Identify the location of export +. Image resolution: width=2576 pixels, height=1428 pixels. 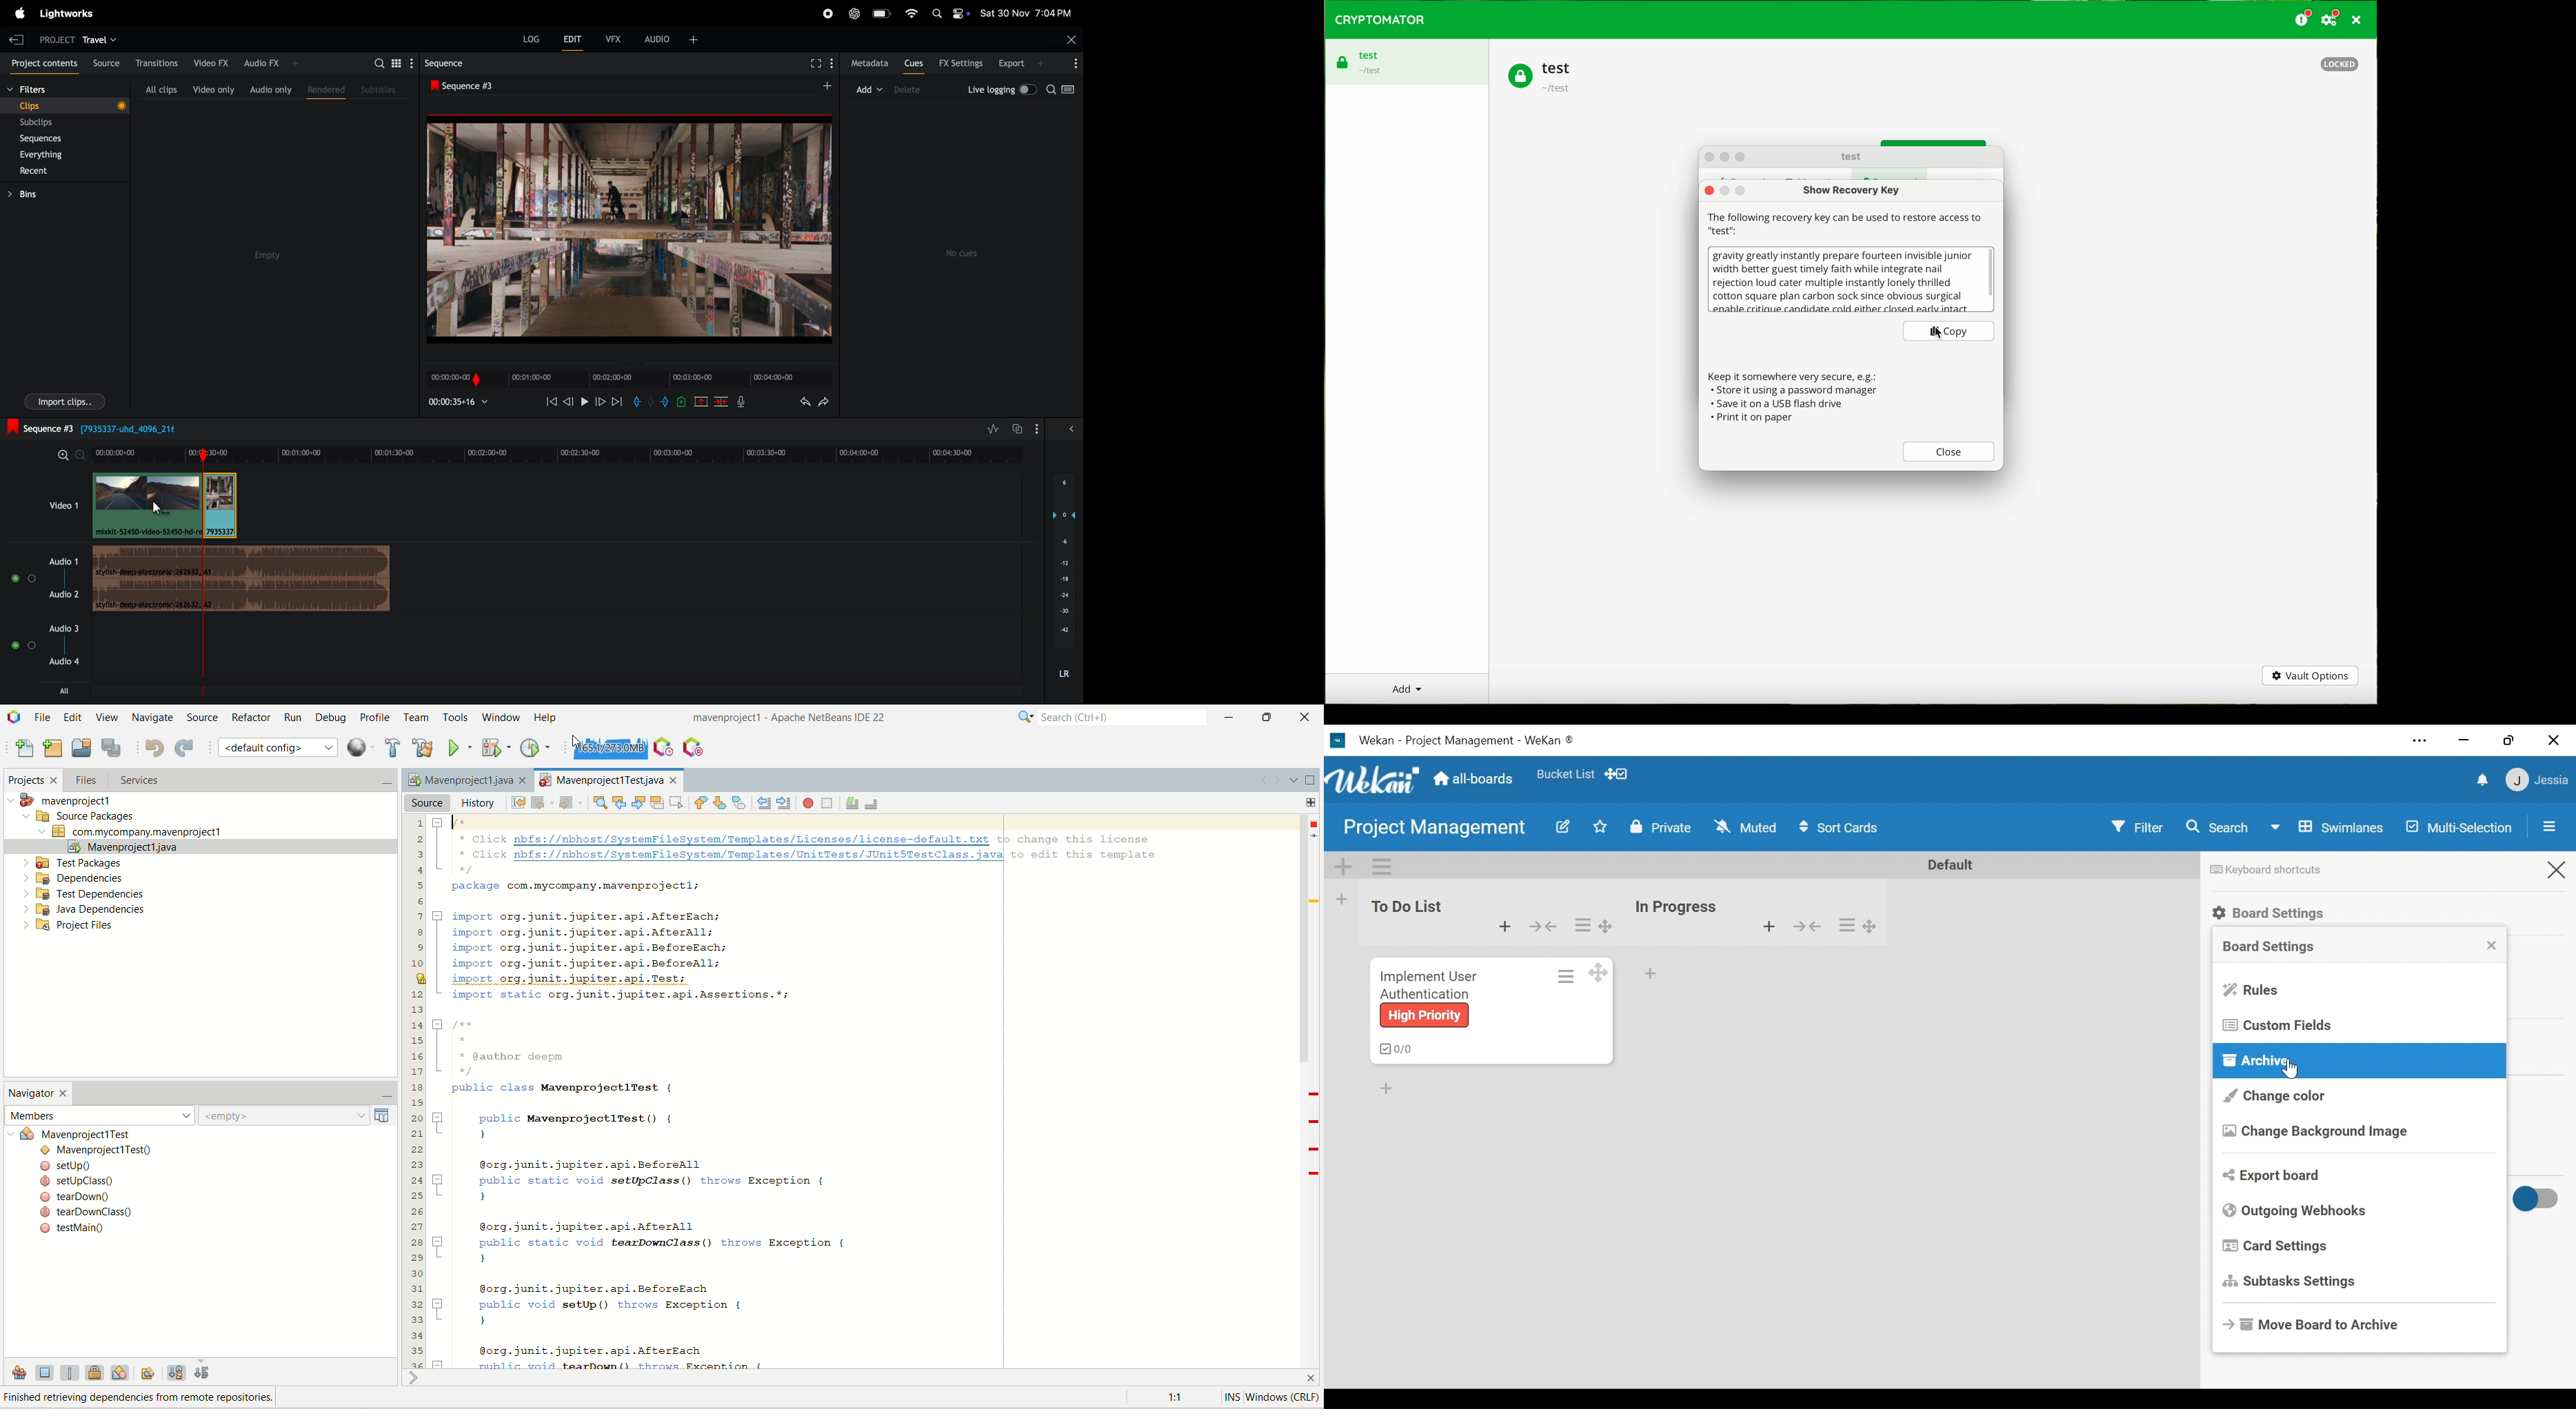
(1023, 64).